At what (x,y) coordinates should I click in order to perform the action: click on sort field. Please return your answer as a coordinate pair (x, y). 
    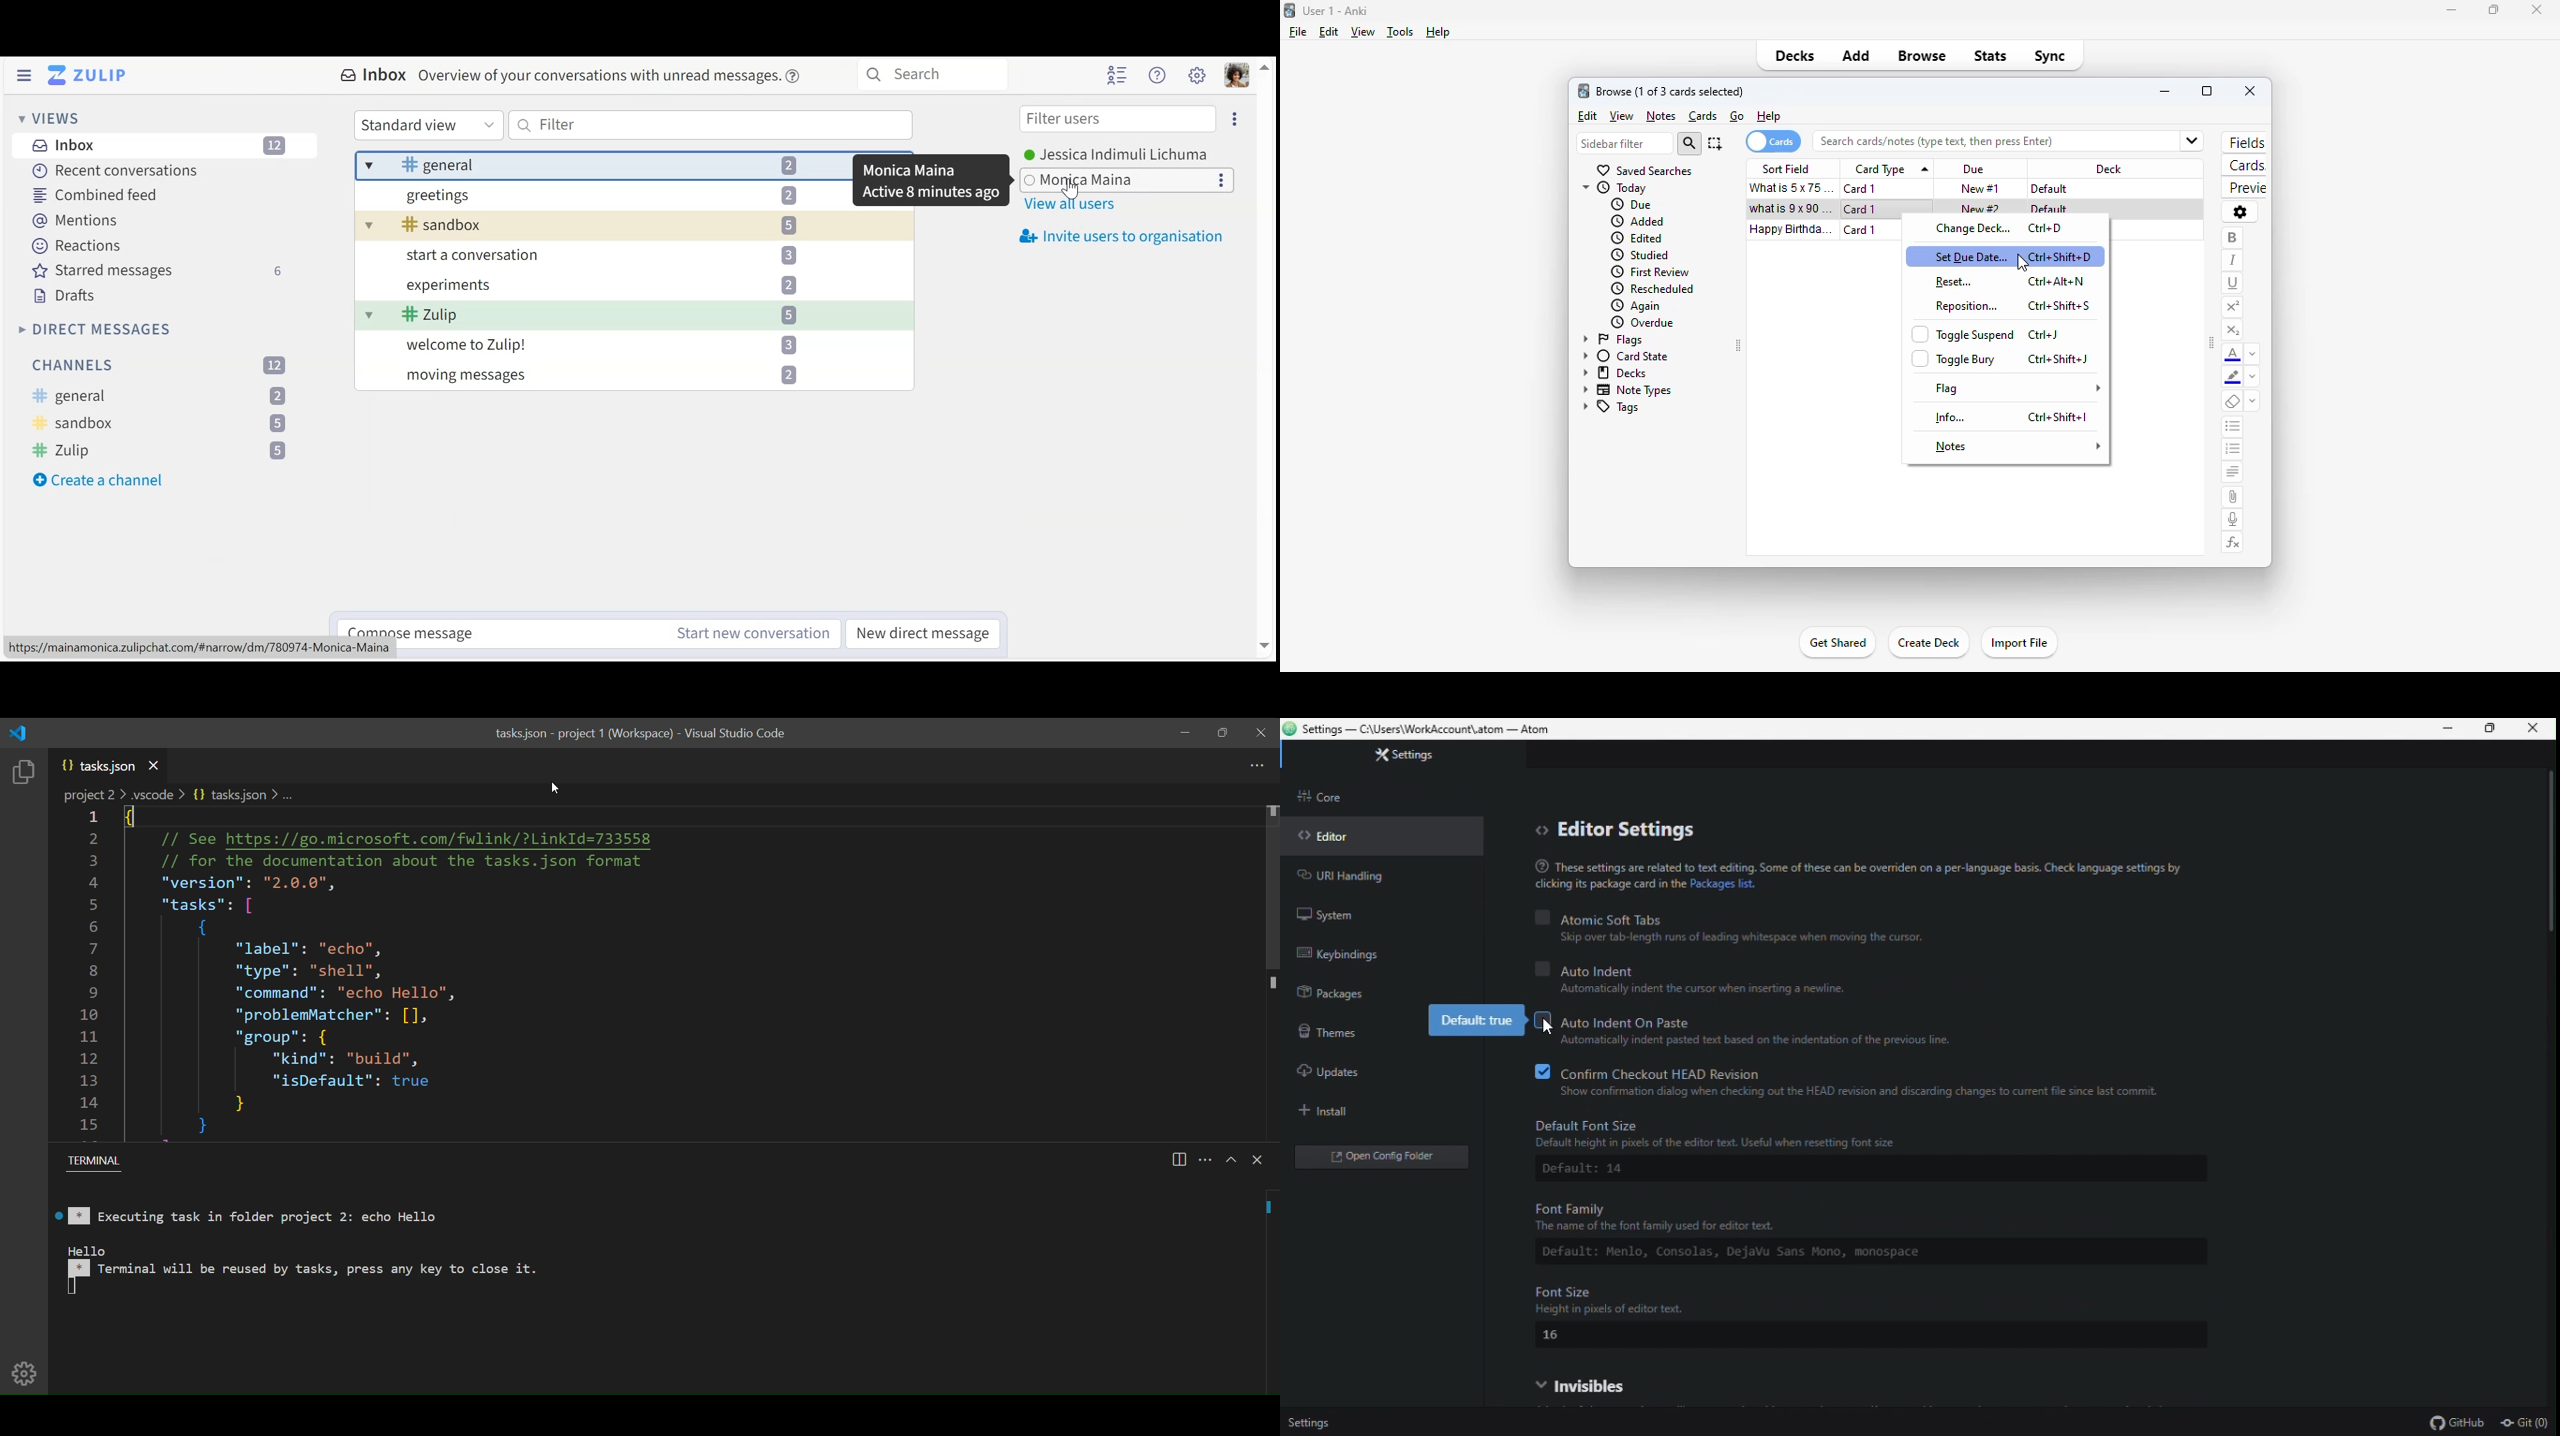
    Looking at the image, I should click on (1789, 169).